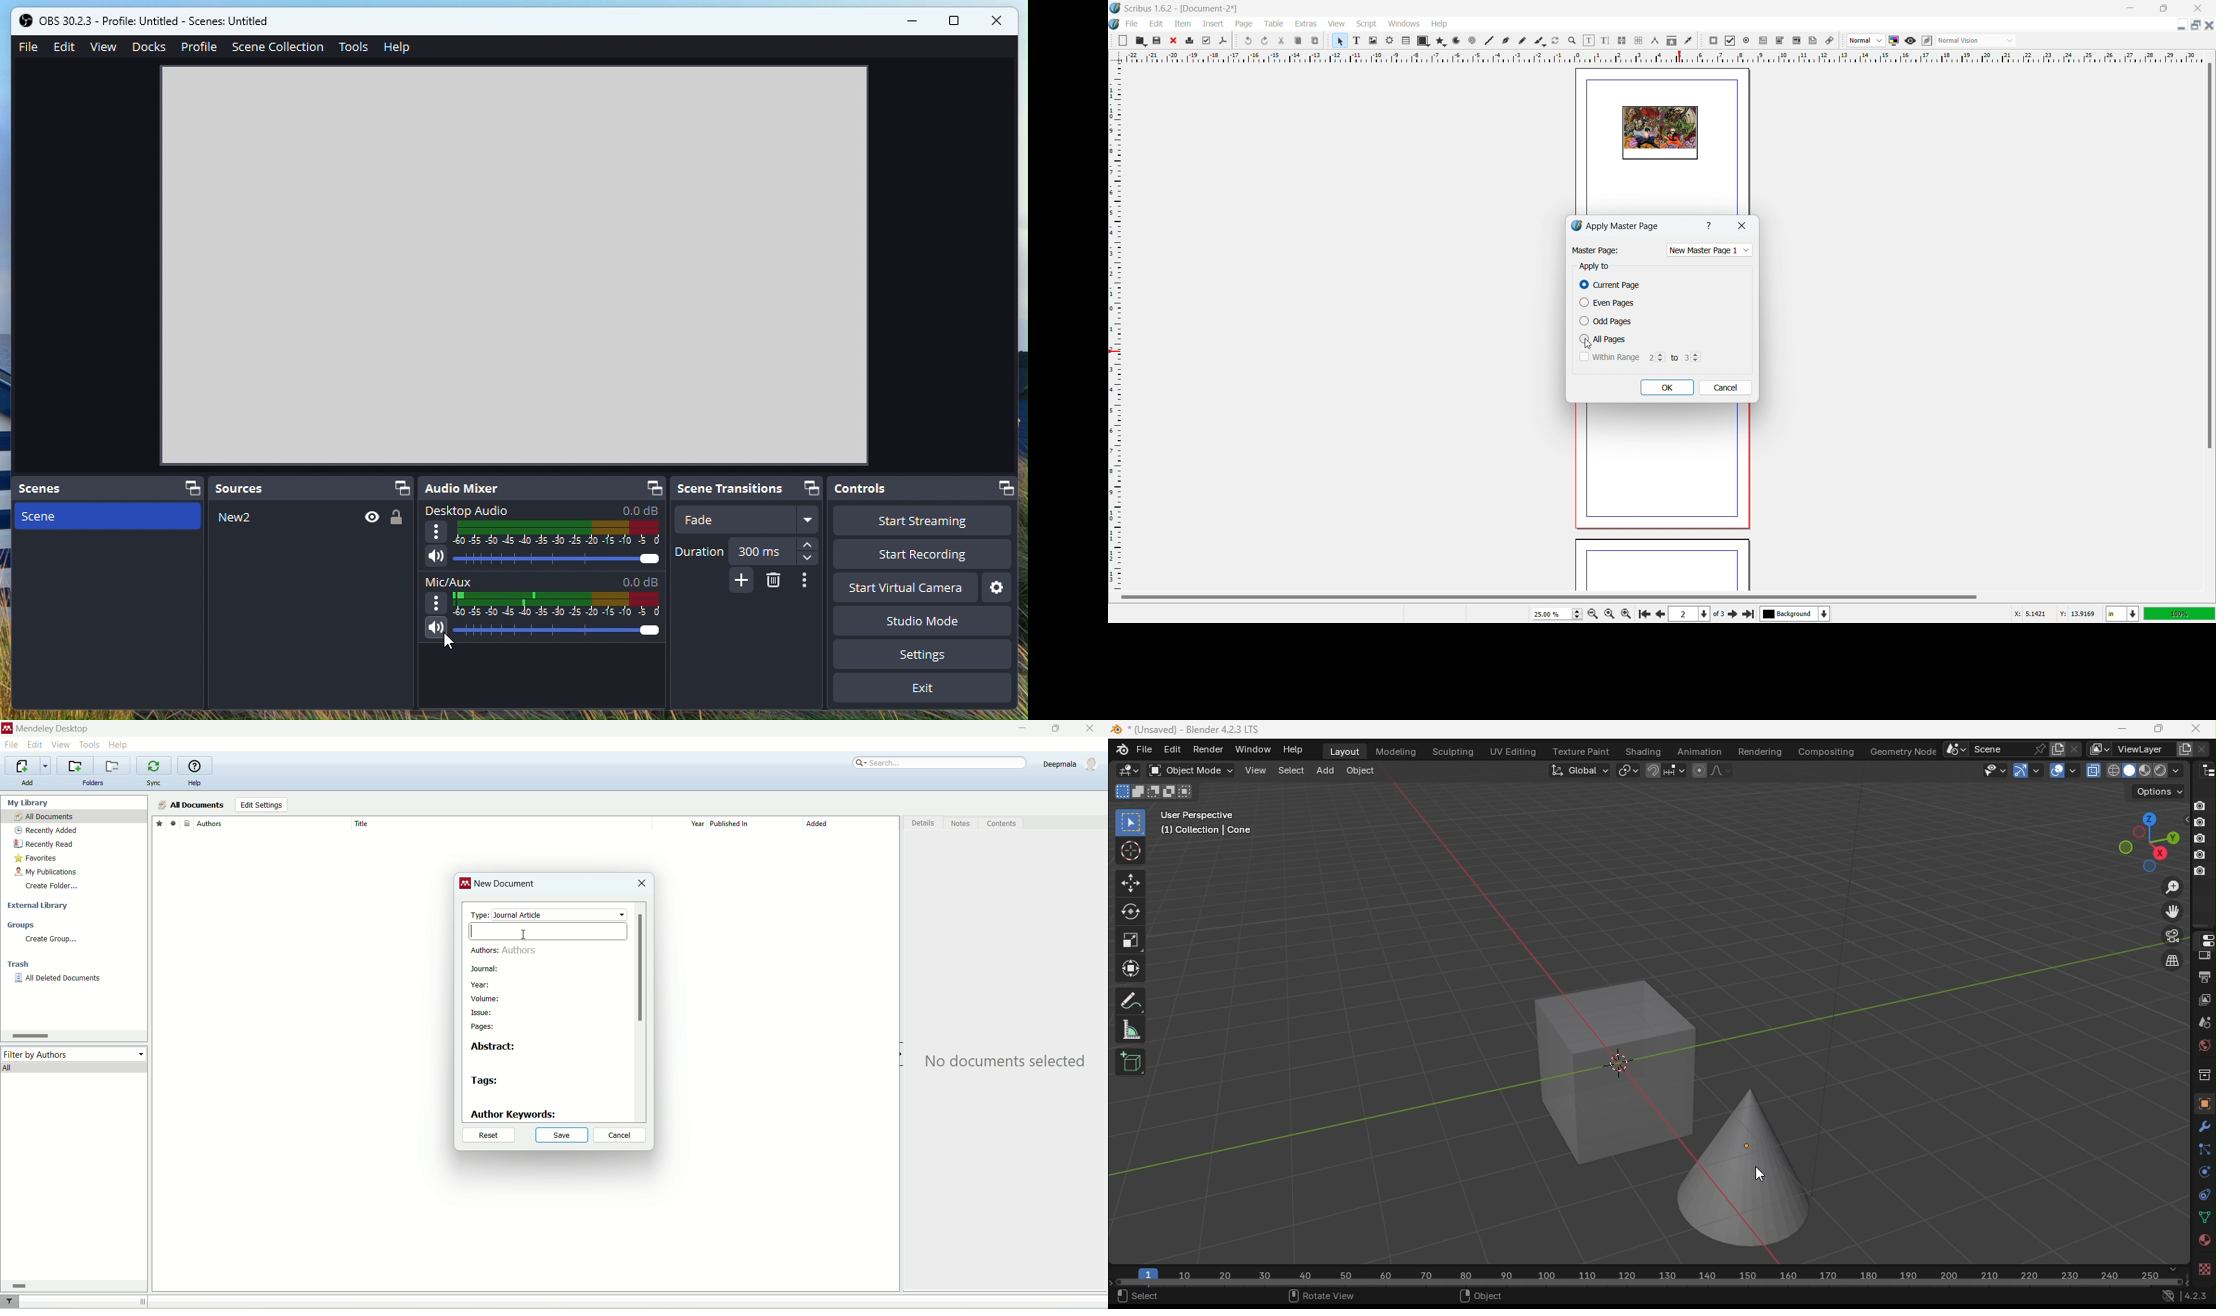 This screenshot has width=2240, height=1316. I want to click on caligraphic line, so click(1540, 41).